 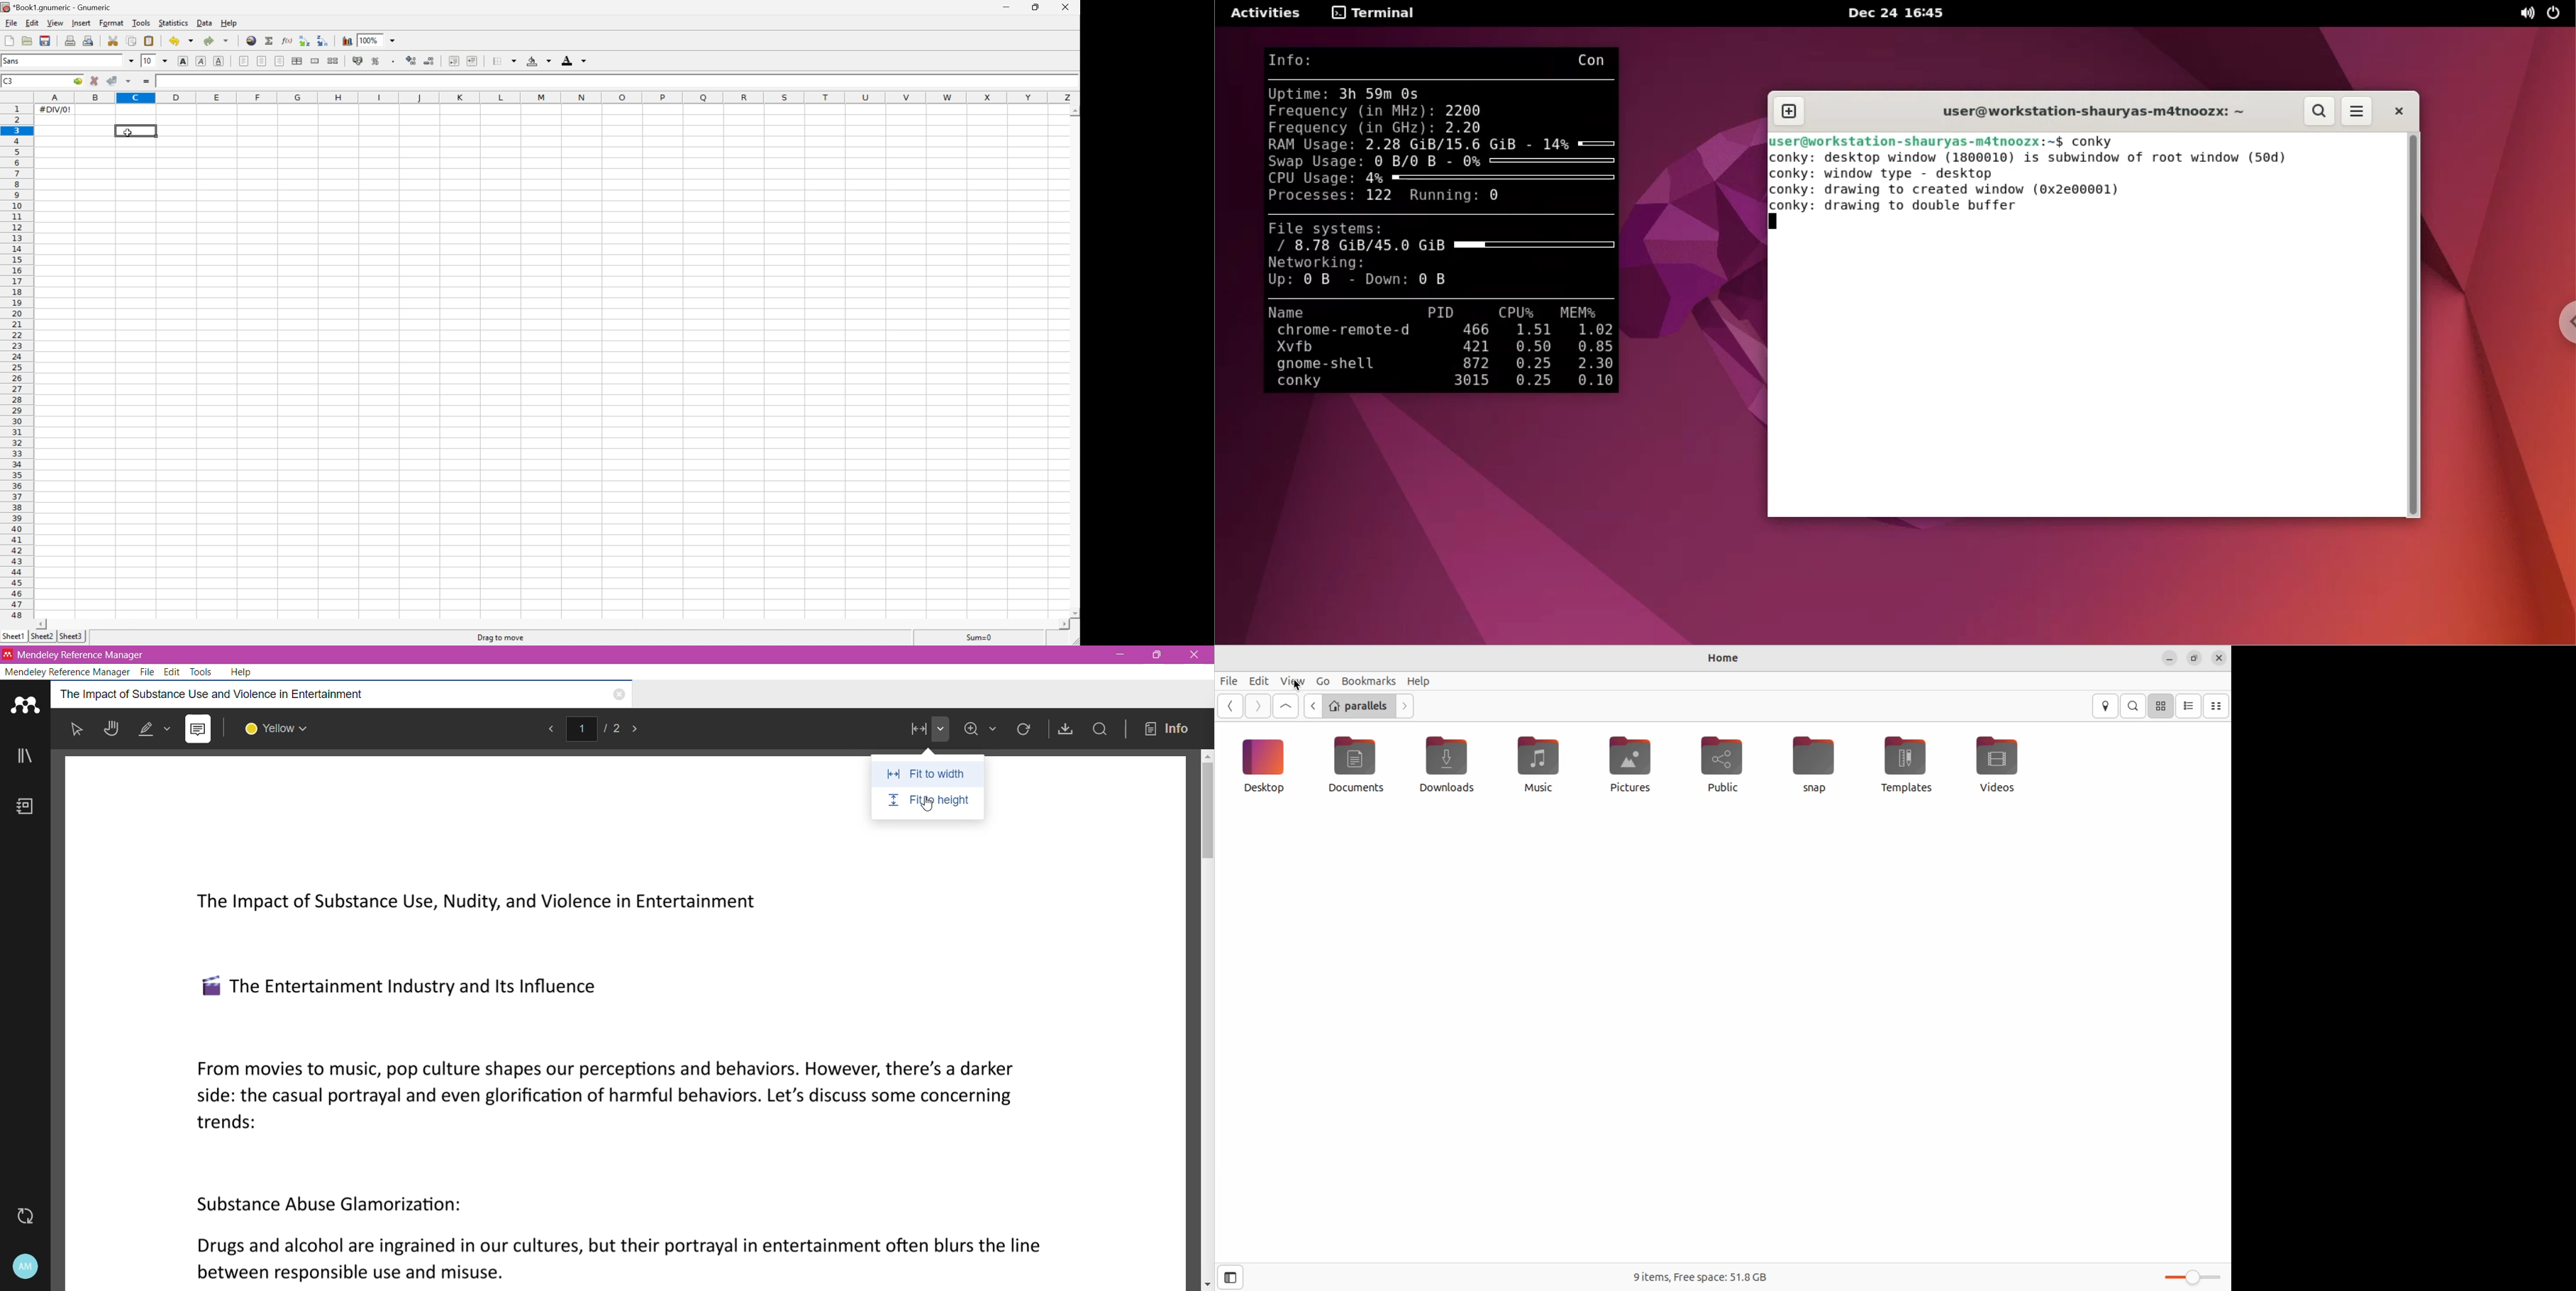 What do you see at coordinates (33, 24) in the screenshot?
I see `edit` at bounding box center [33, 24].